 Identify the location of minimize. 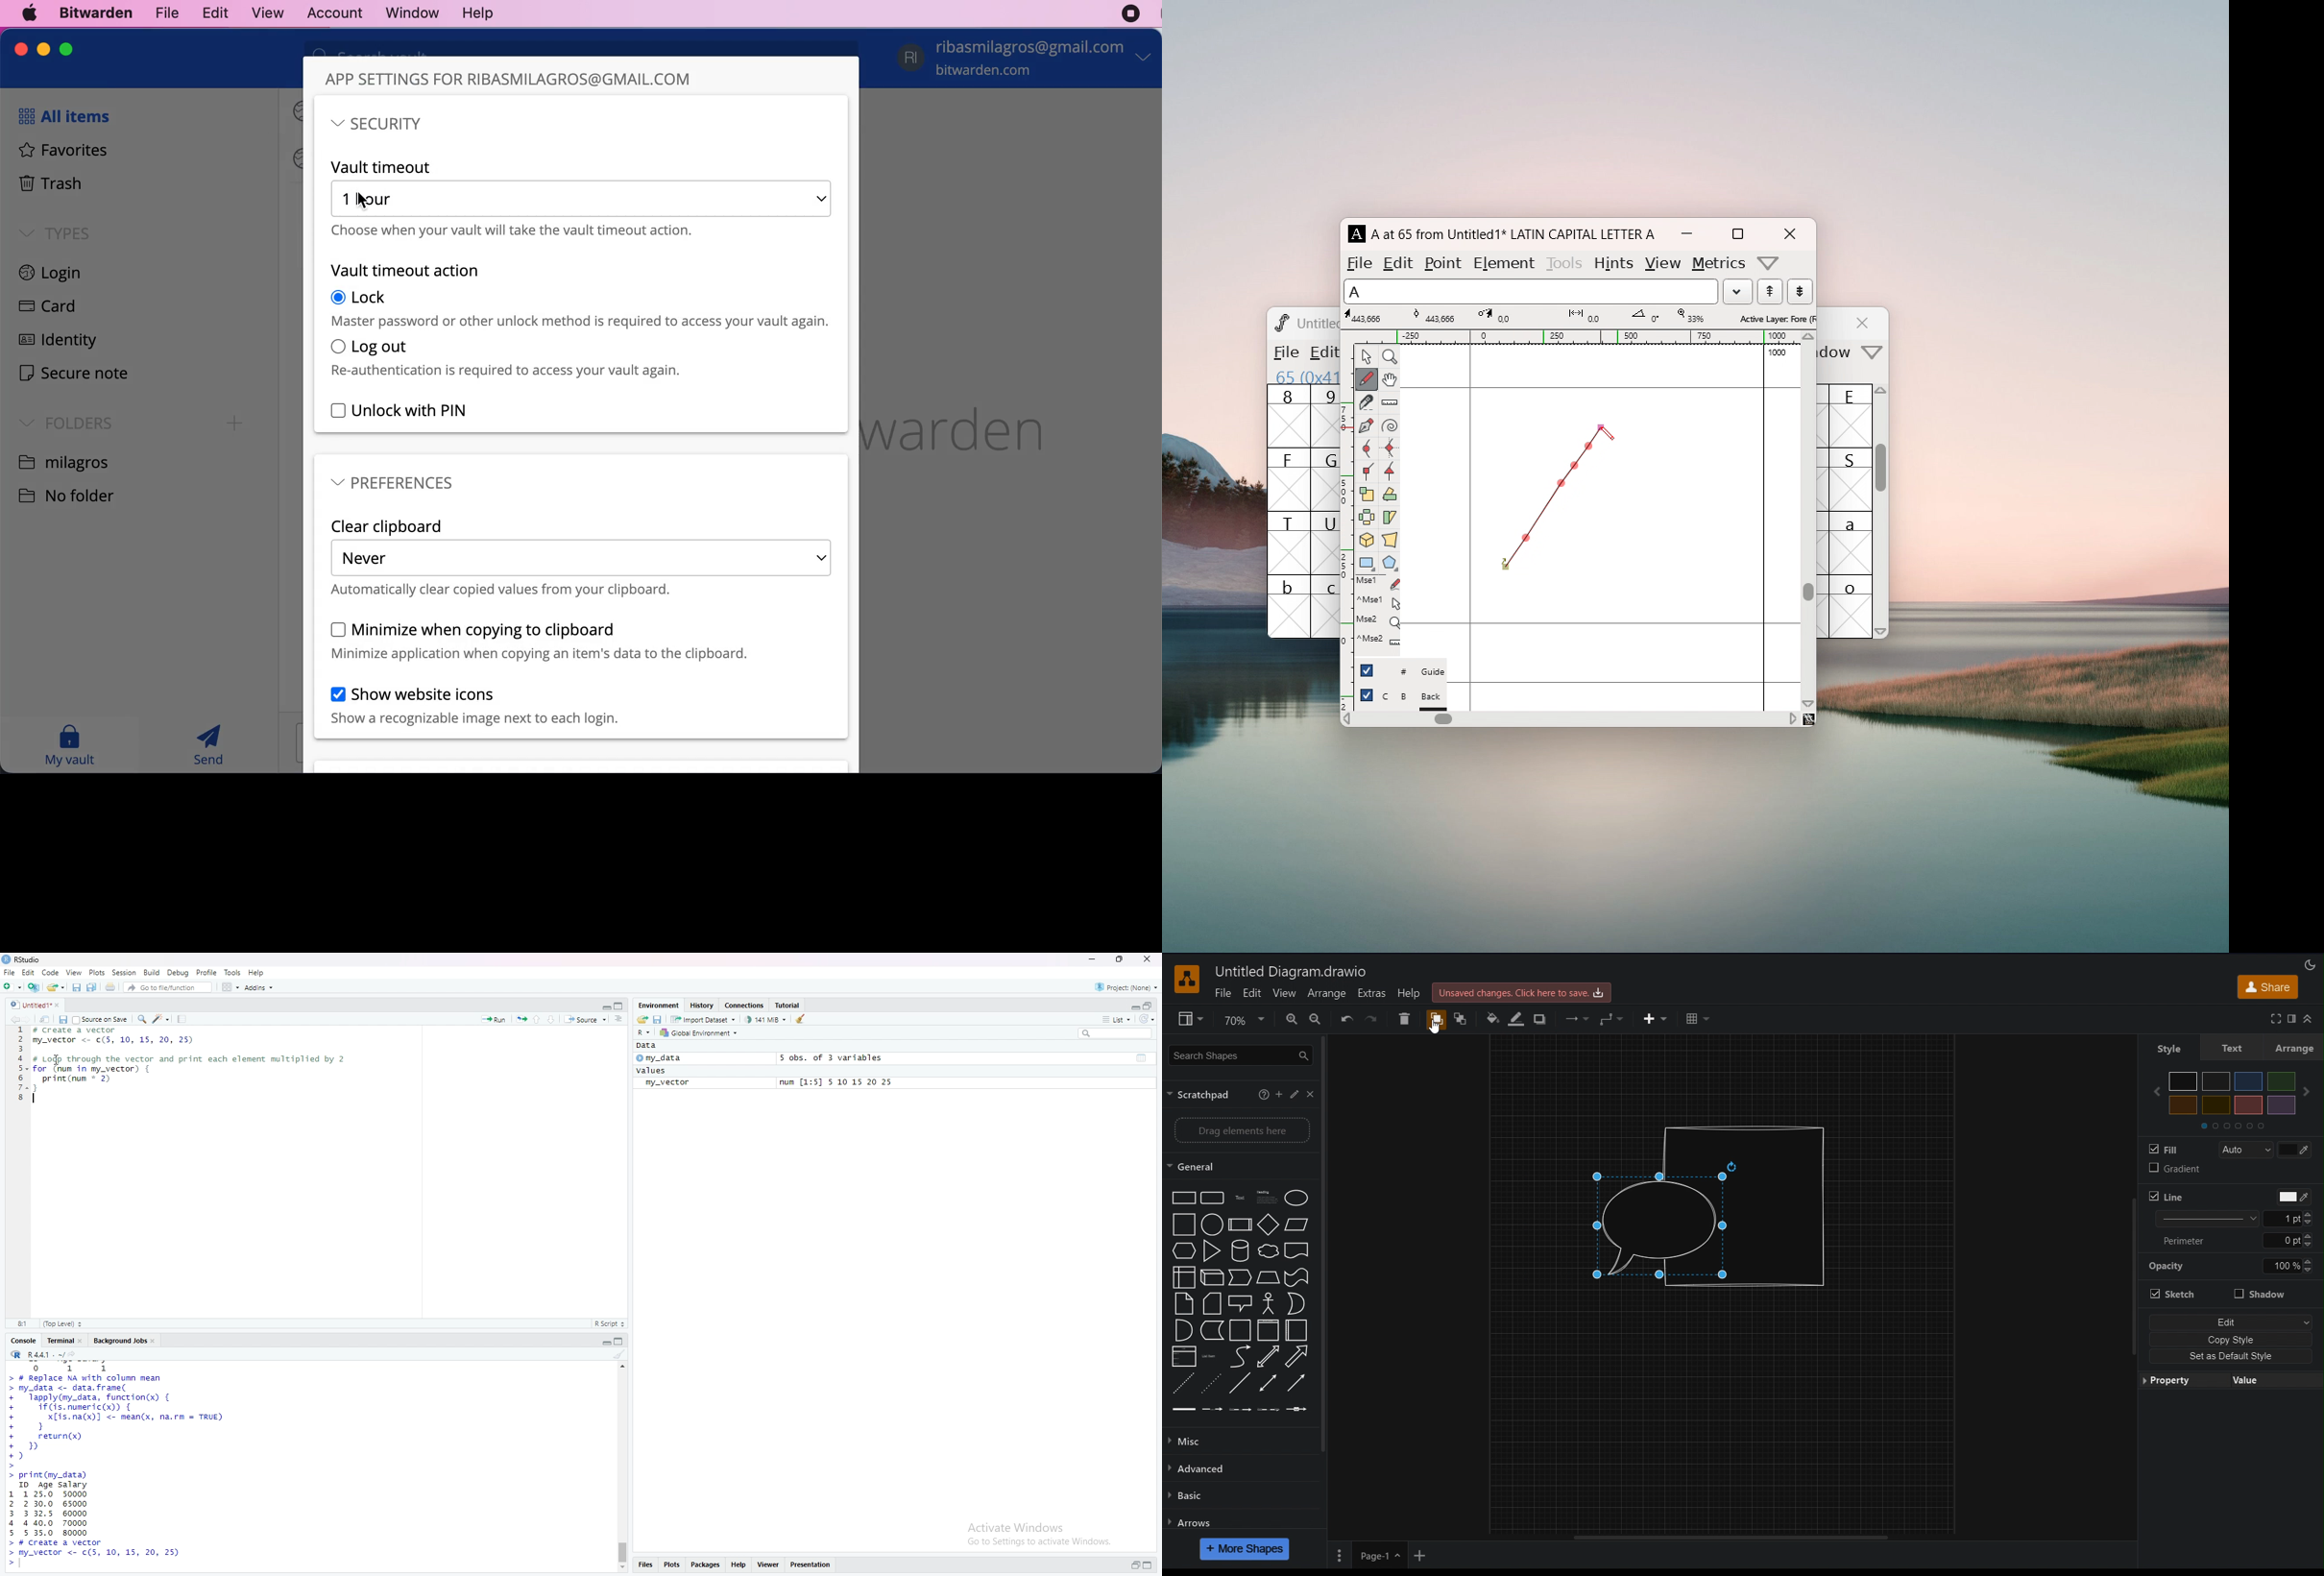
(44, 49).